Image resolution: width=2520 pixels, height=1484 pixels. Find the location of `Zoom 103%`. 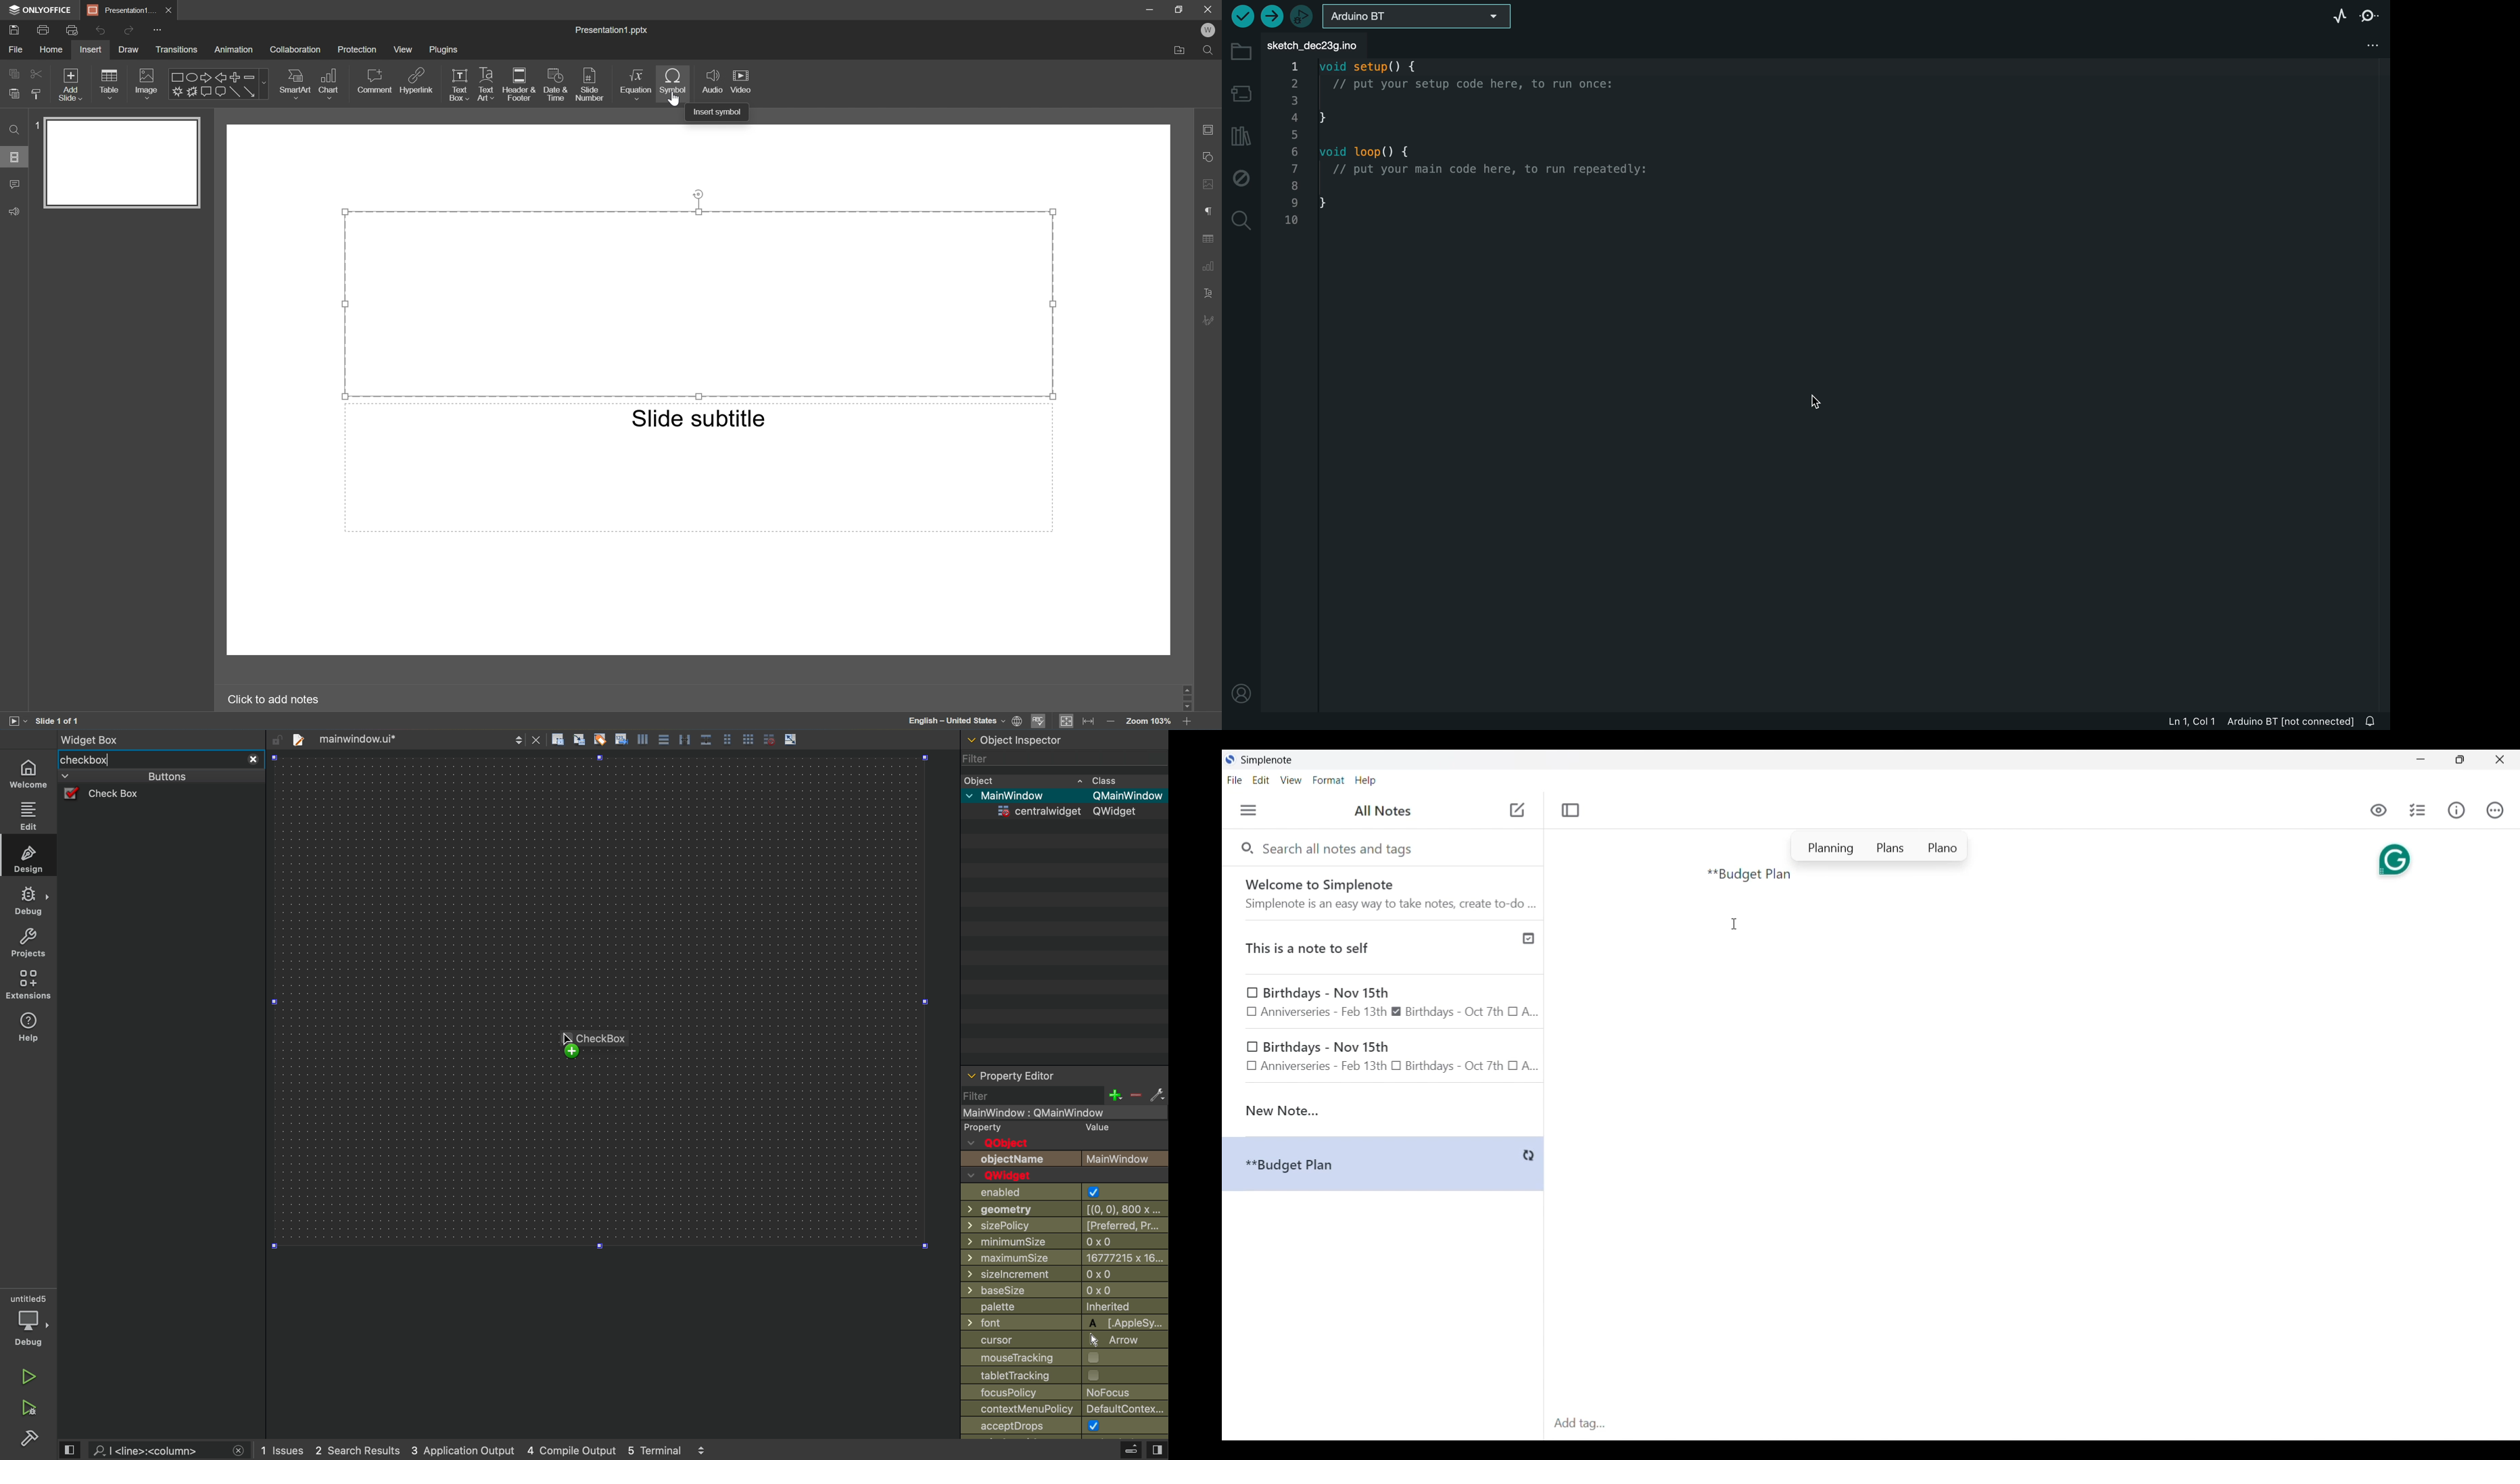

Zoom 103% is located at coordinates (1149, 723).